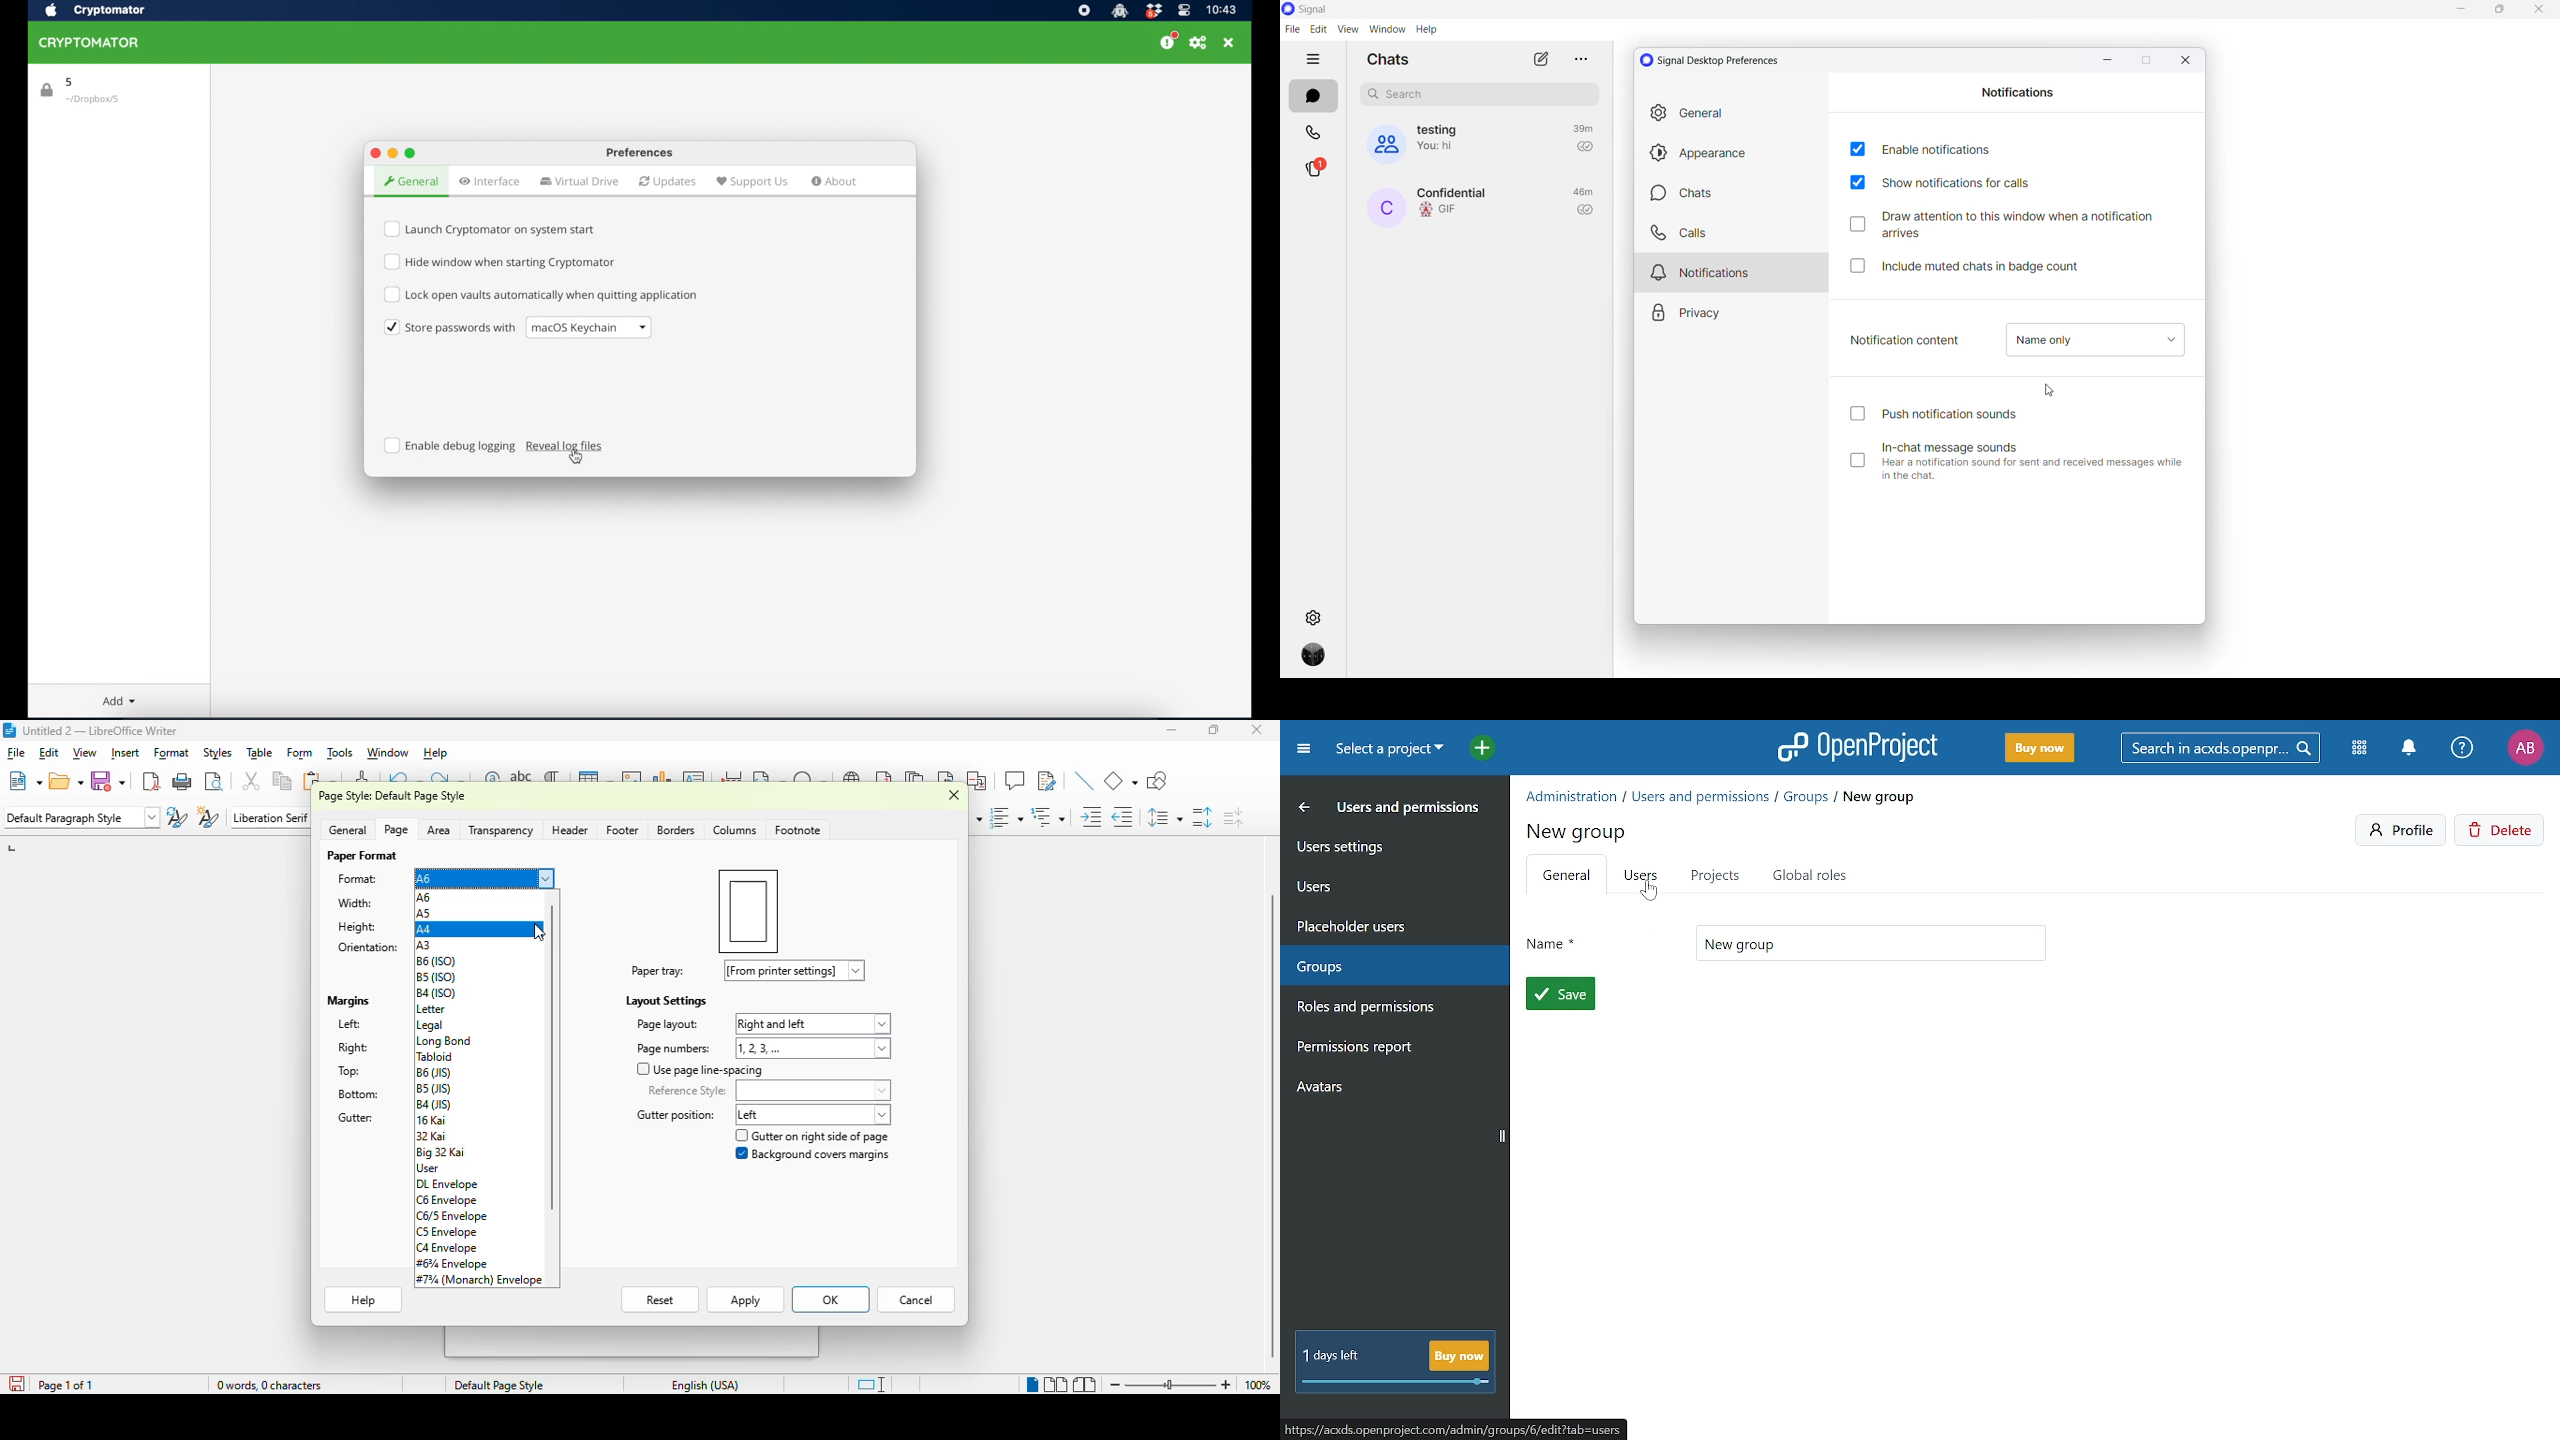 The image size is (2576, 1456). Describe the element at coordinates (918, 1300) in the screenshot. I see `cancel` at that location.